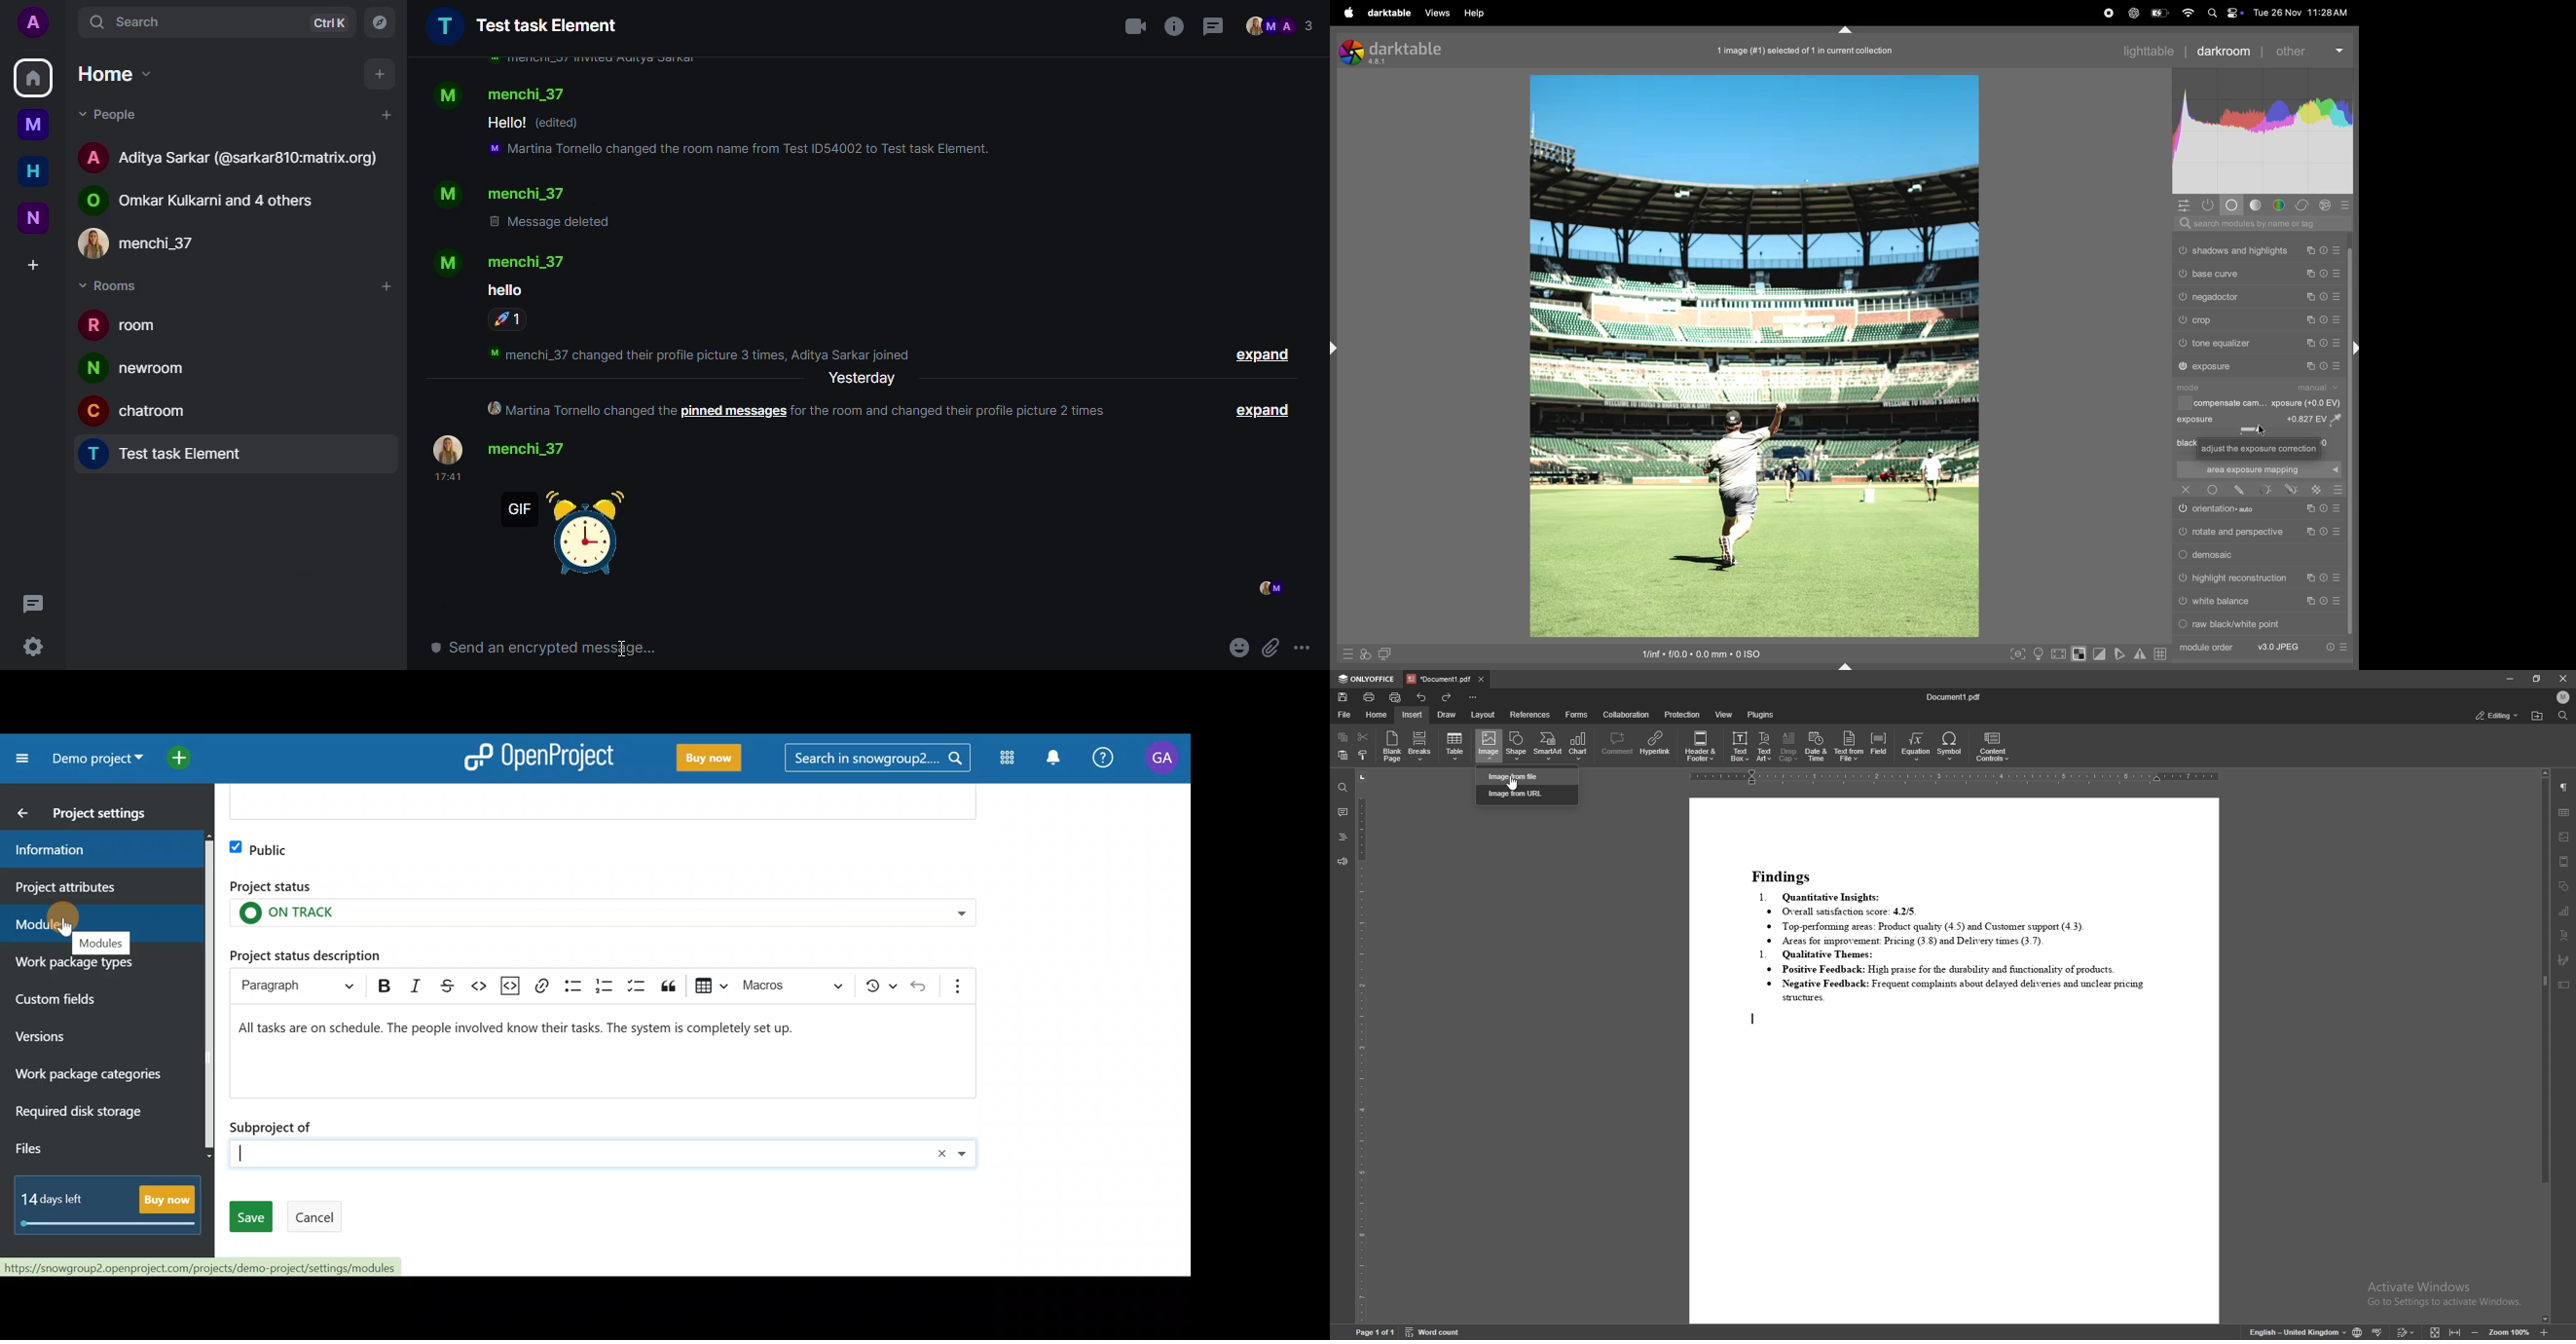 This screenshot has height=1344, width=2576. What do you see at coordinates (2217, 274) in the screenshot?
I see `base curve` at bounding box center [2217, 274].